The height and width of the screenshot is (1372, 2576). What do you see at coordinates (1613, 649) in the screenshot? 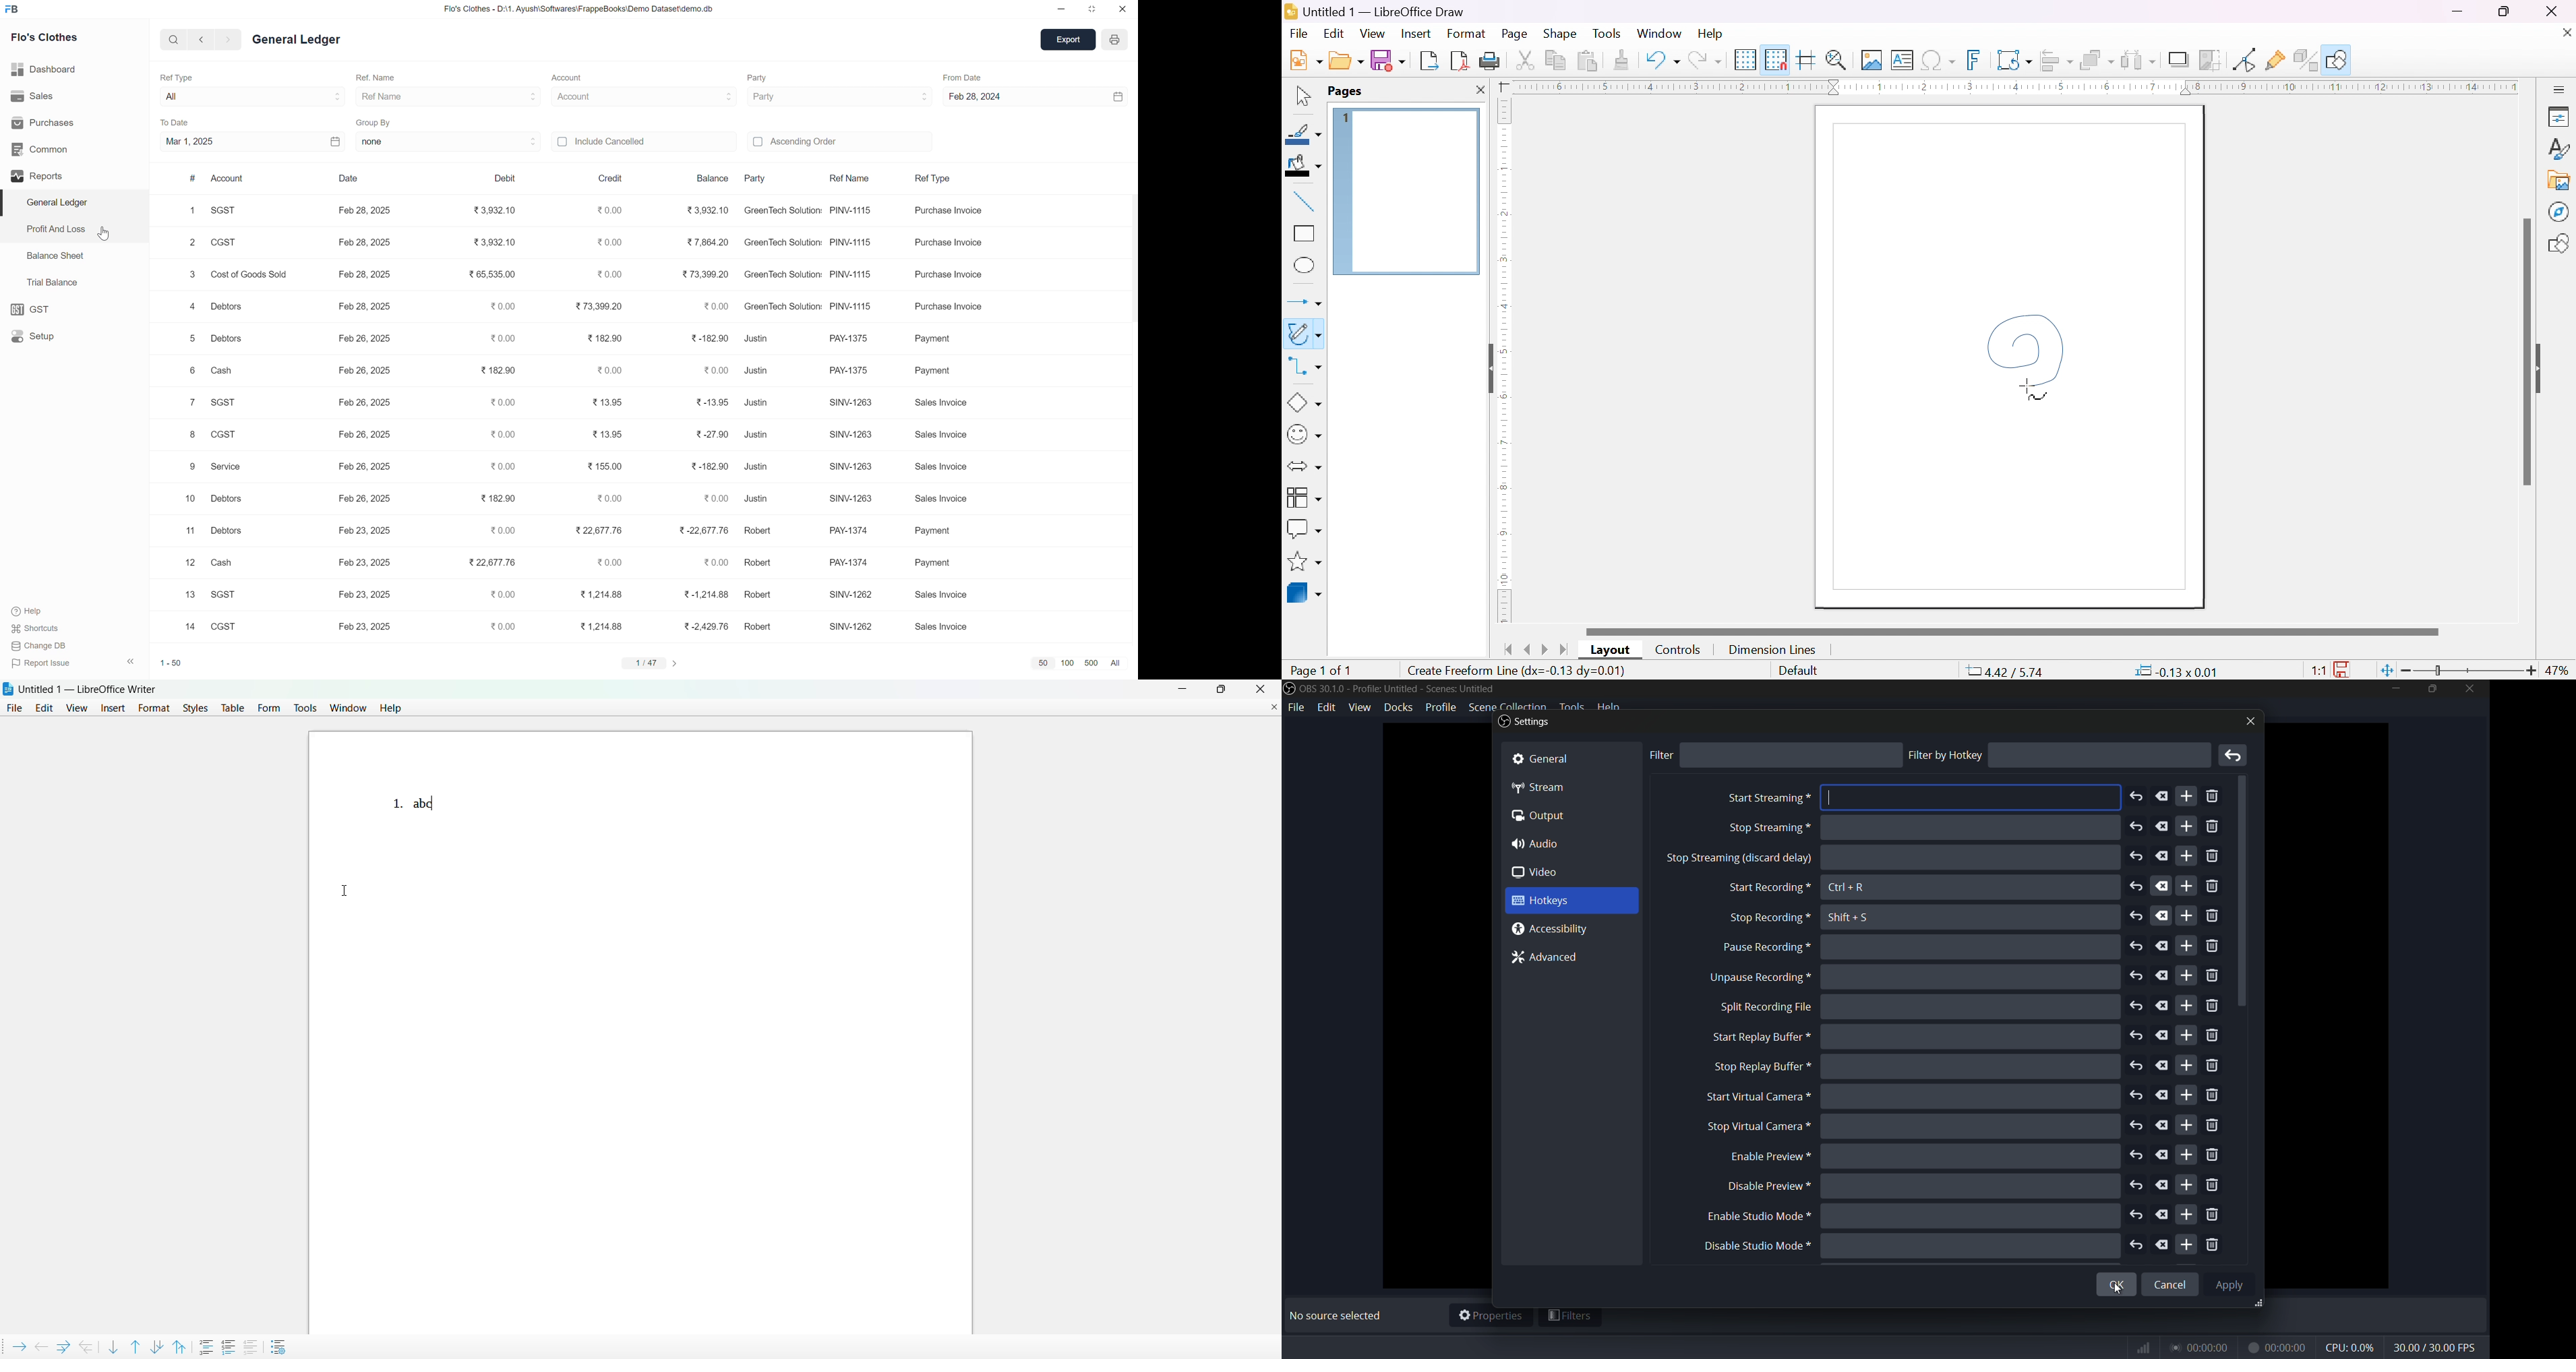
I see `layout` at bounding box center [1613, 649].